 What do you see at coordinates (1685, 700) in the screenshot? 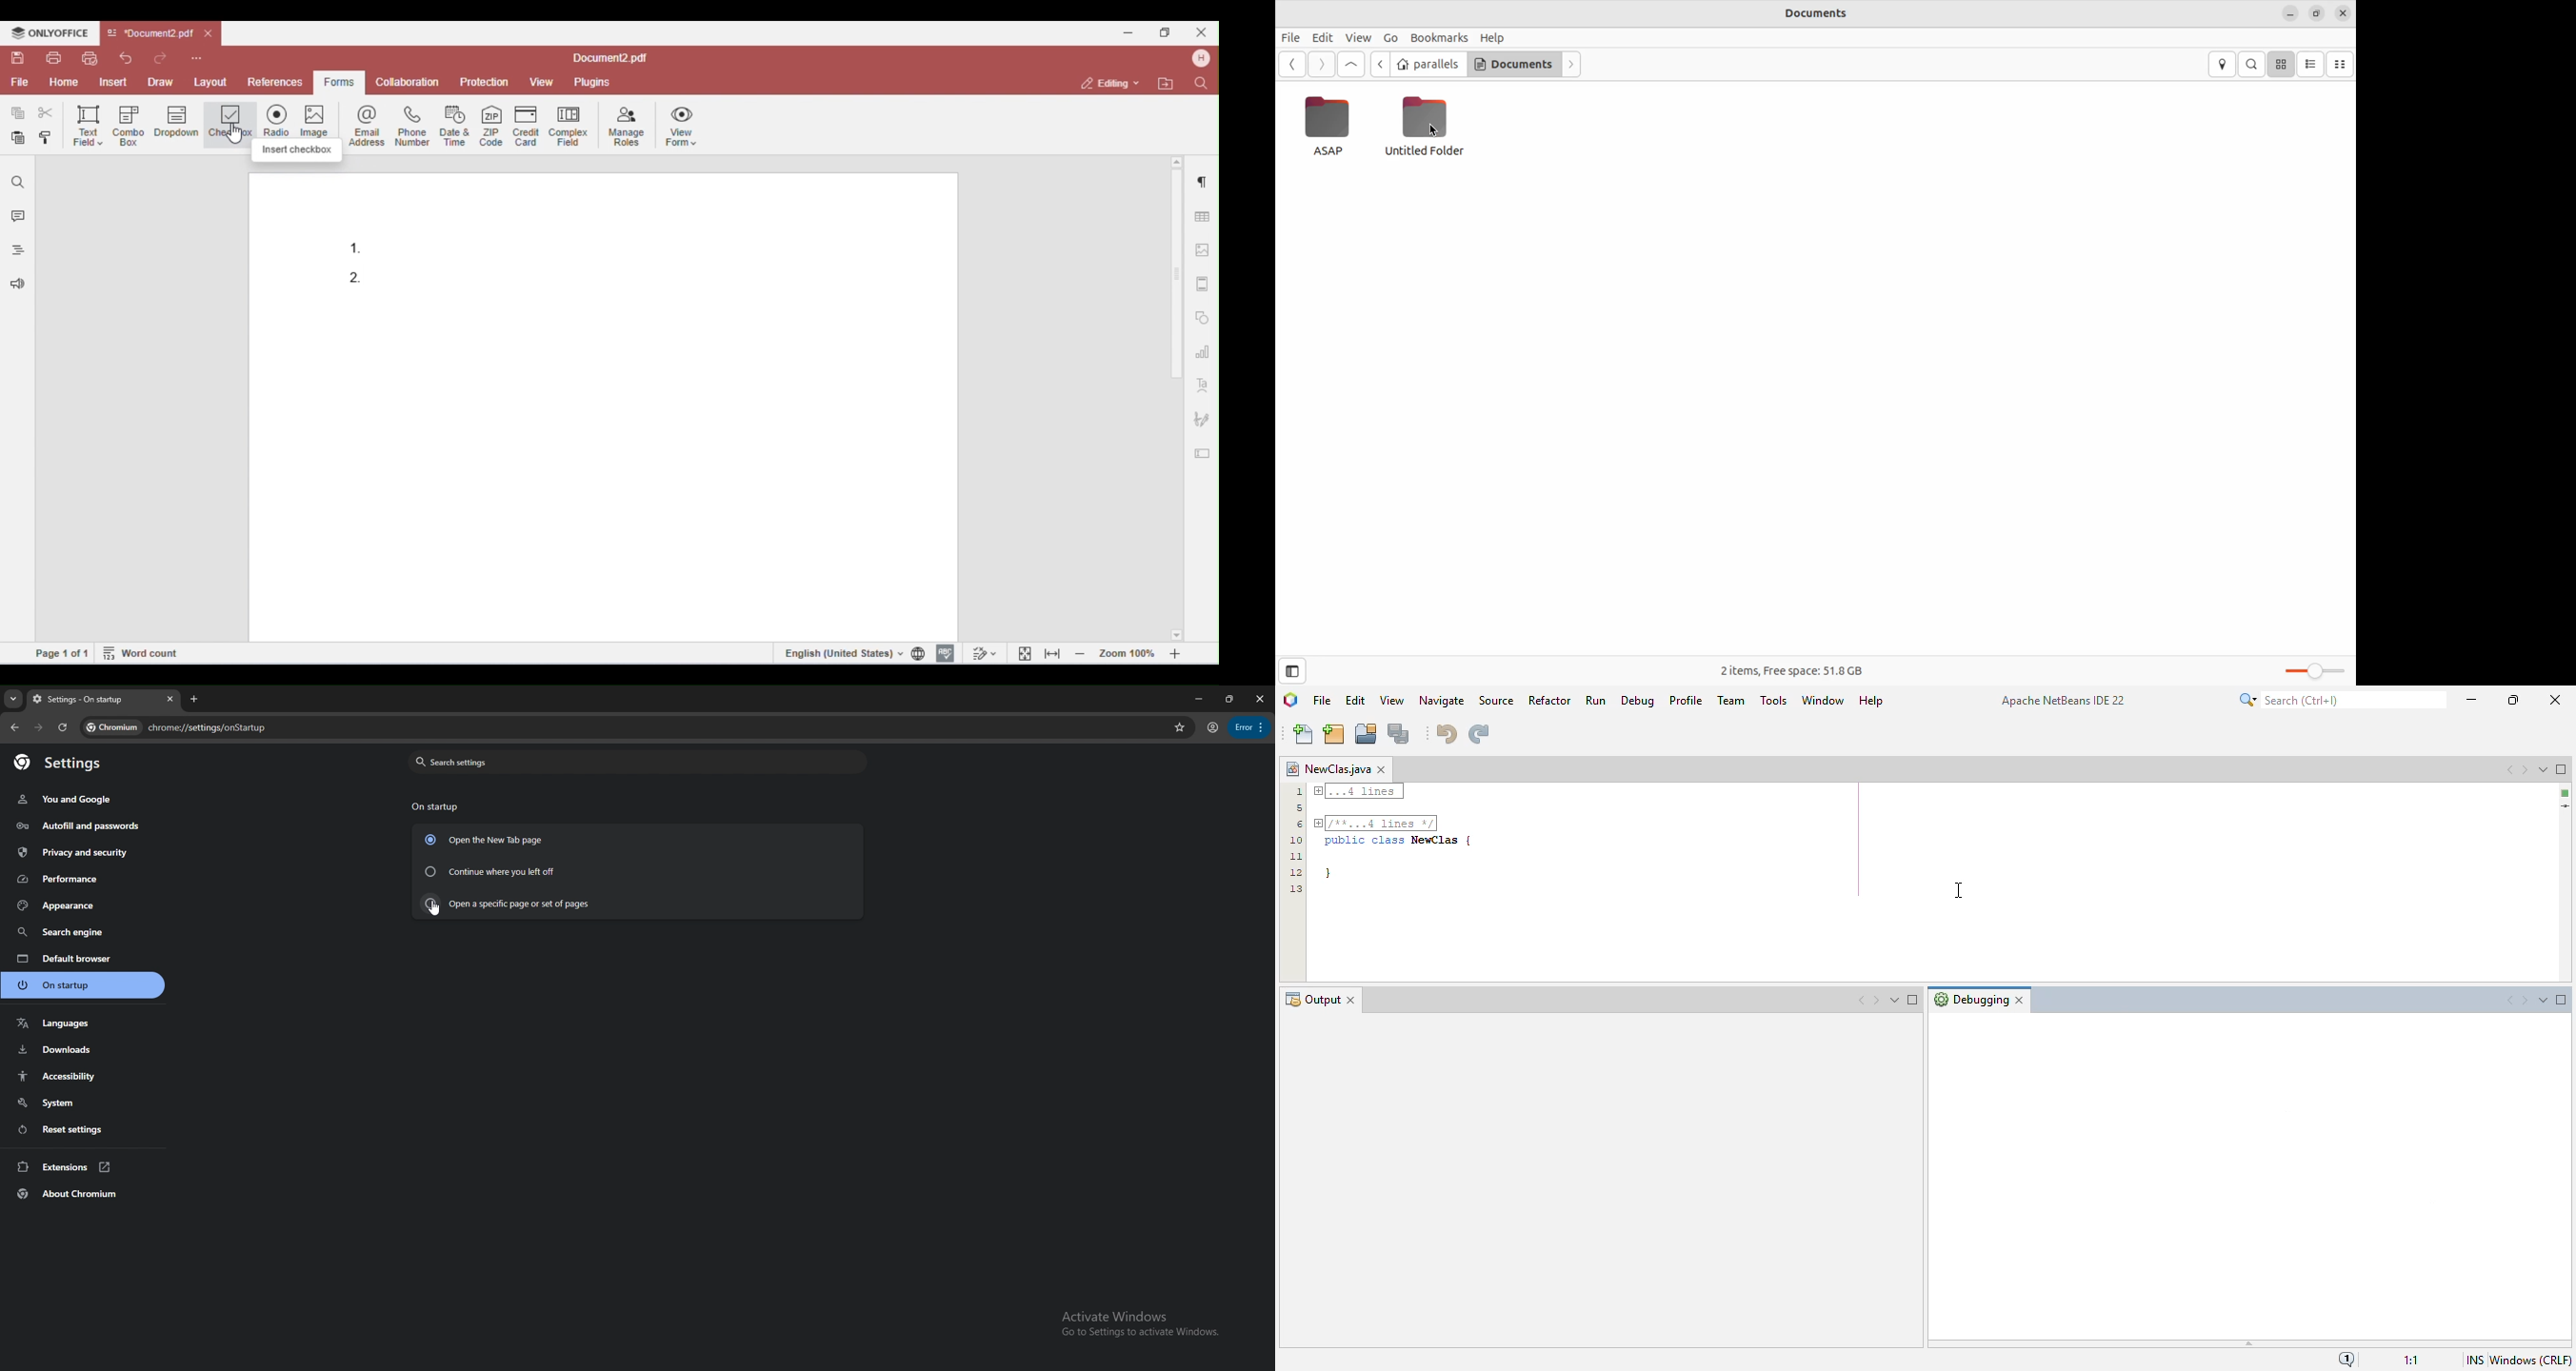
I see `profile` at bounding box center [1685, 700].